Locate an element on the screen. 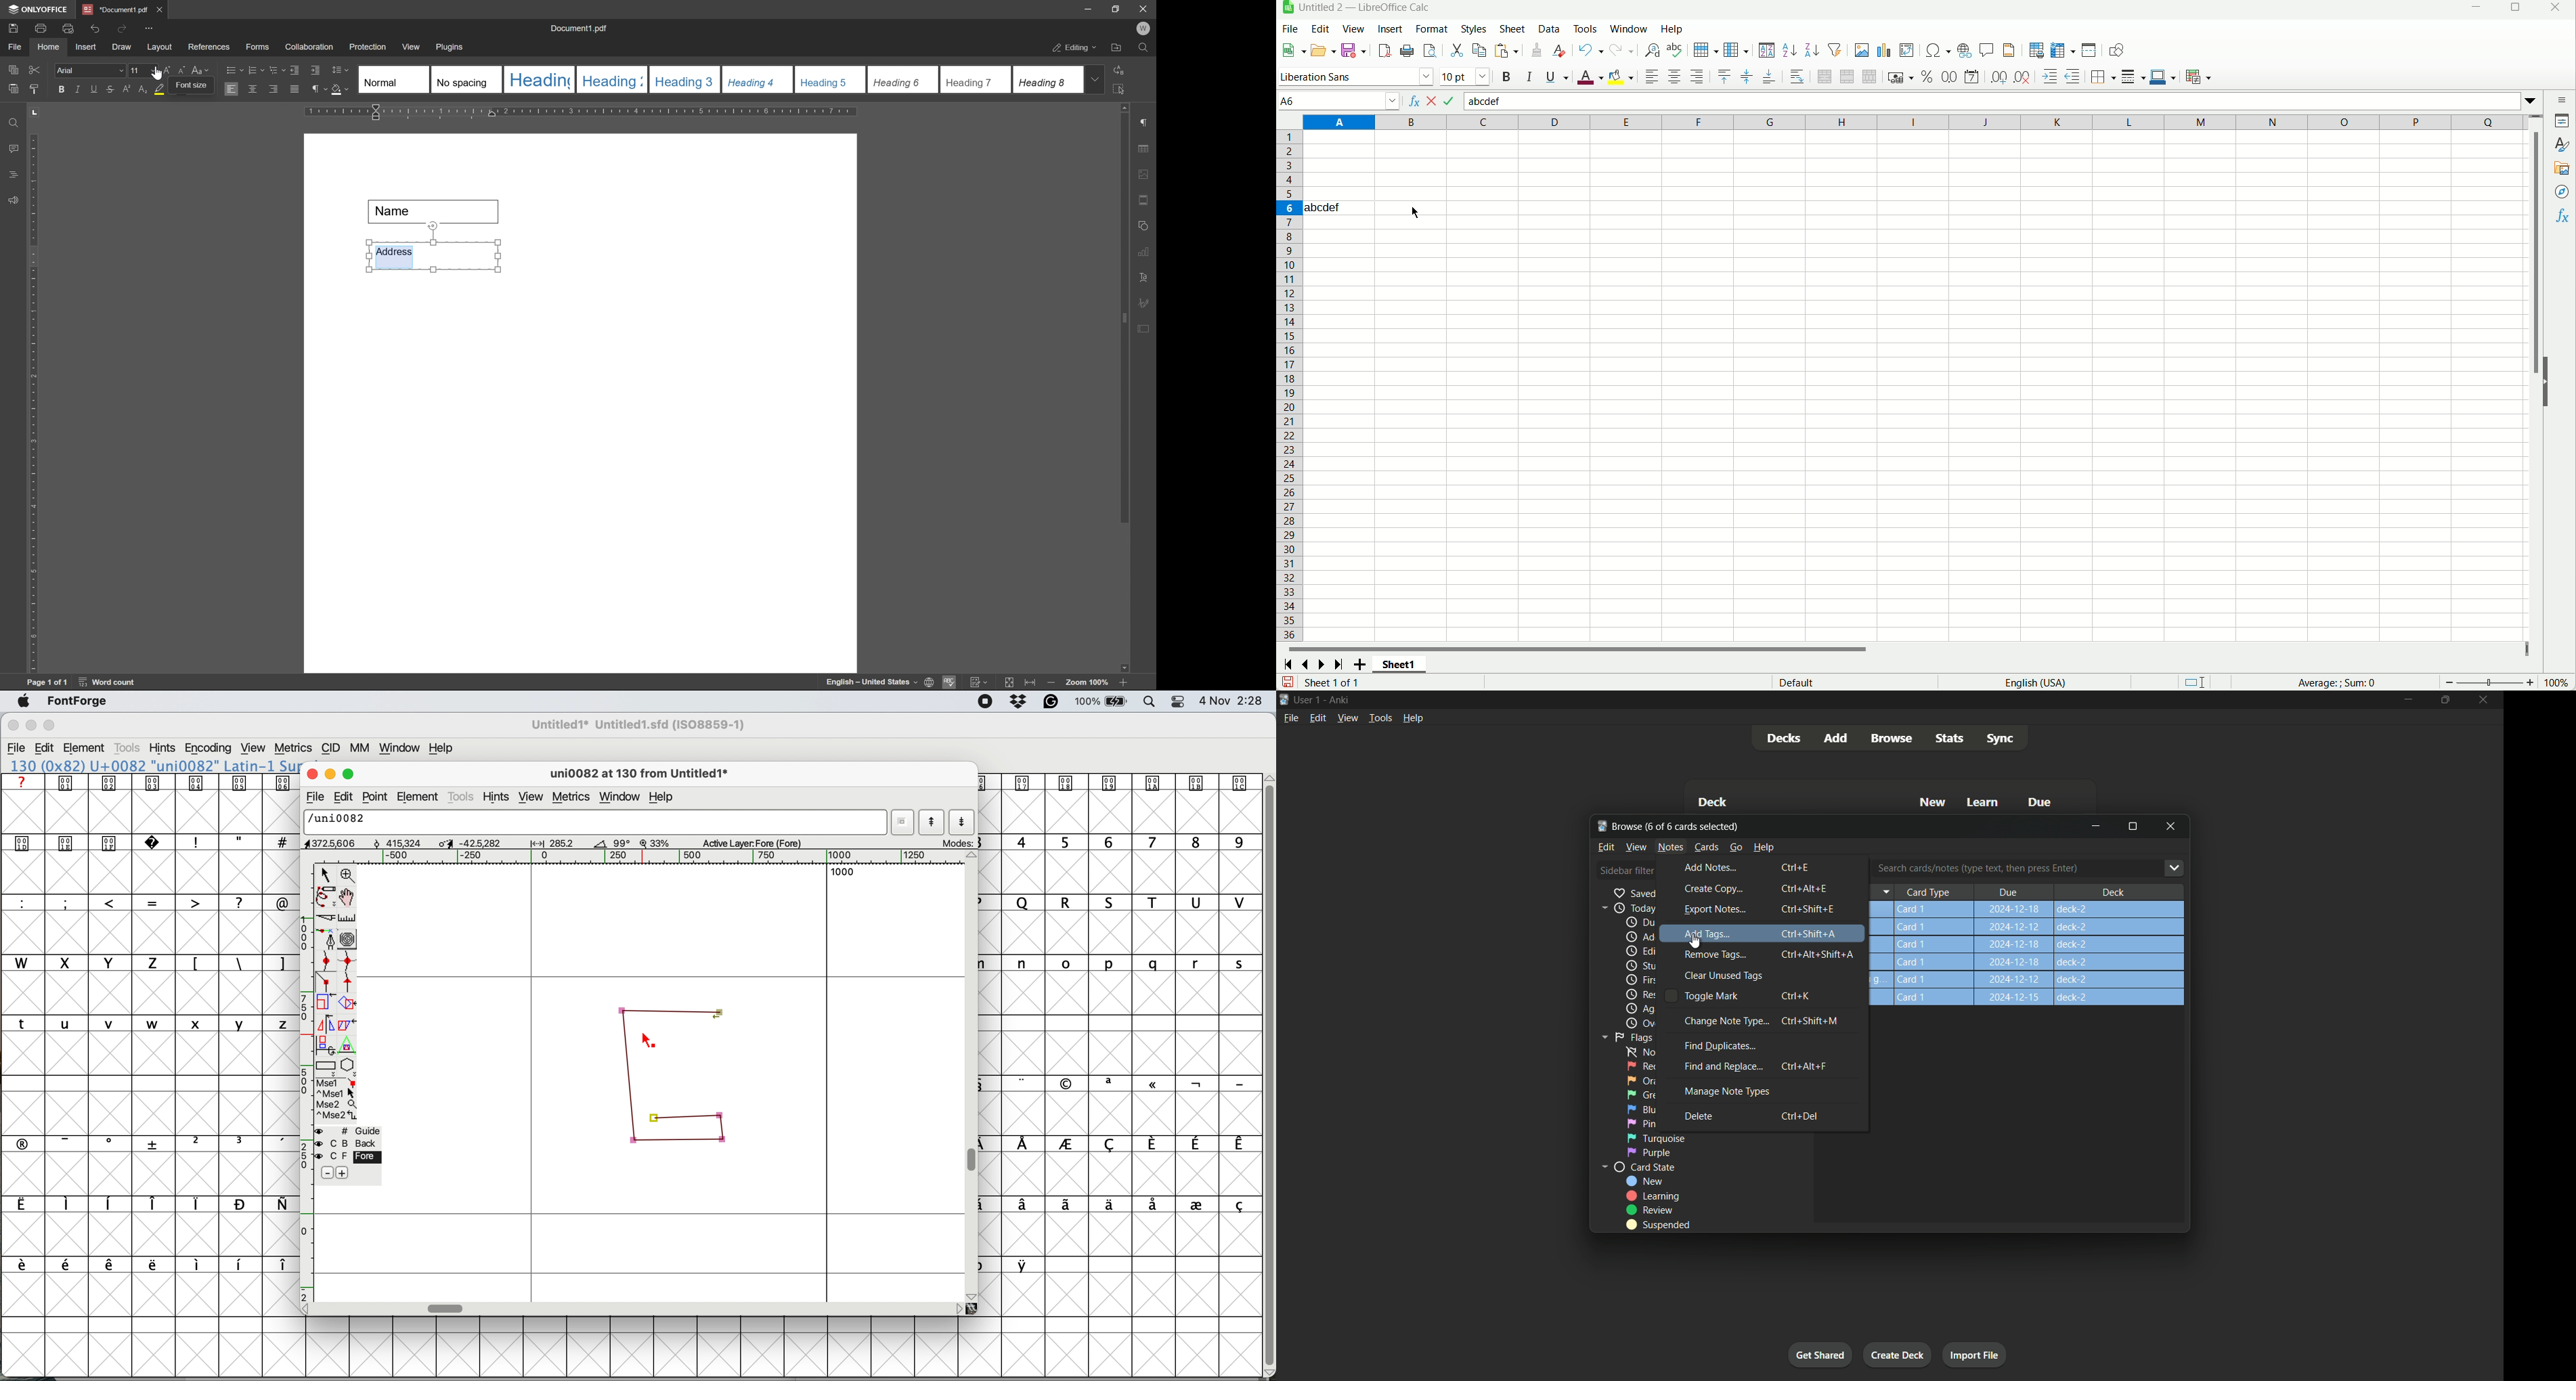  Ctrl + Alt + Shift + A is located at coordinates (1813, 953).